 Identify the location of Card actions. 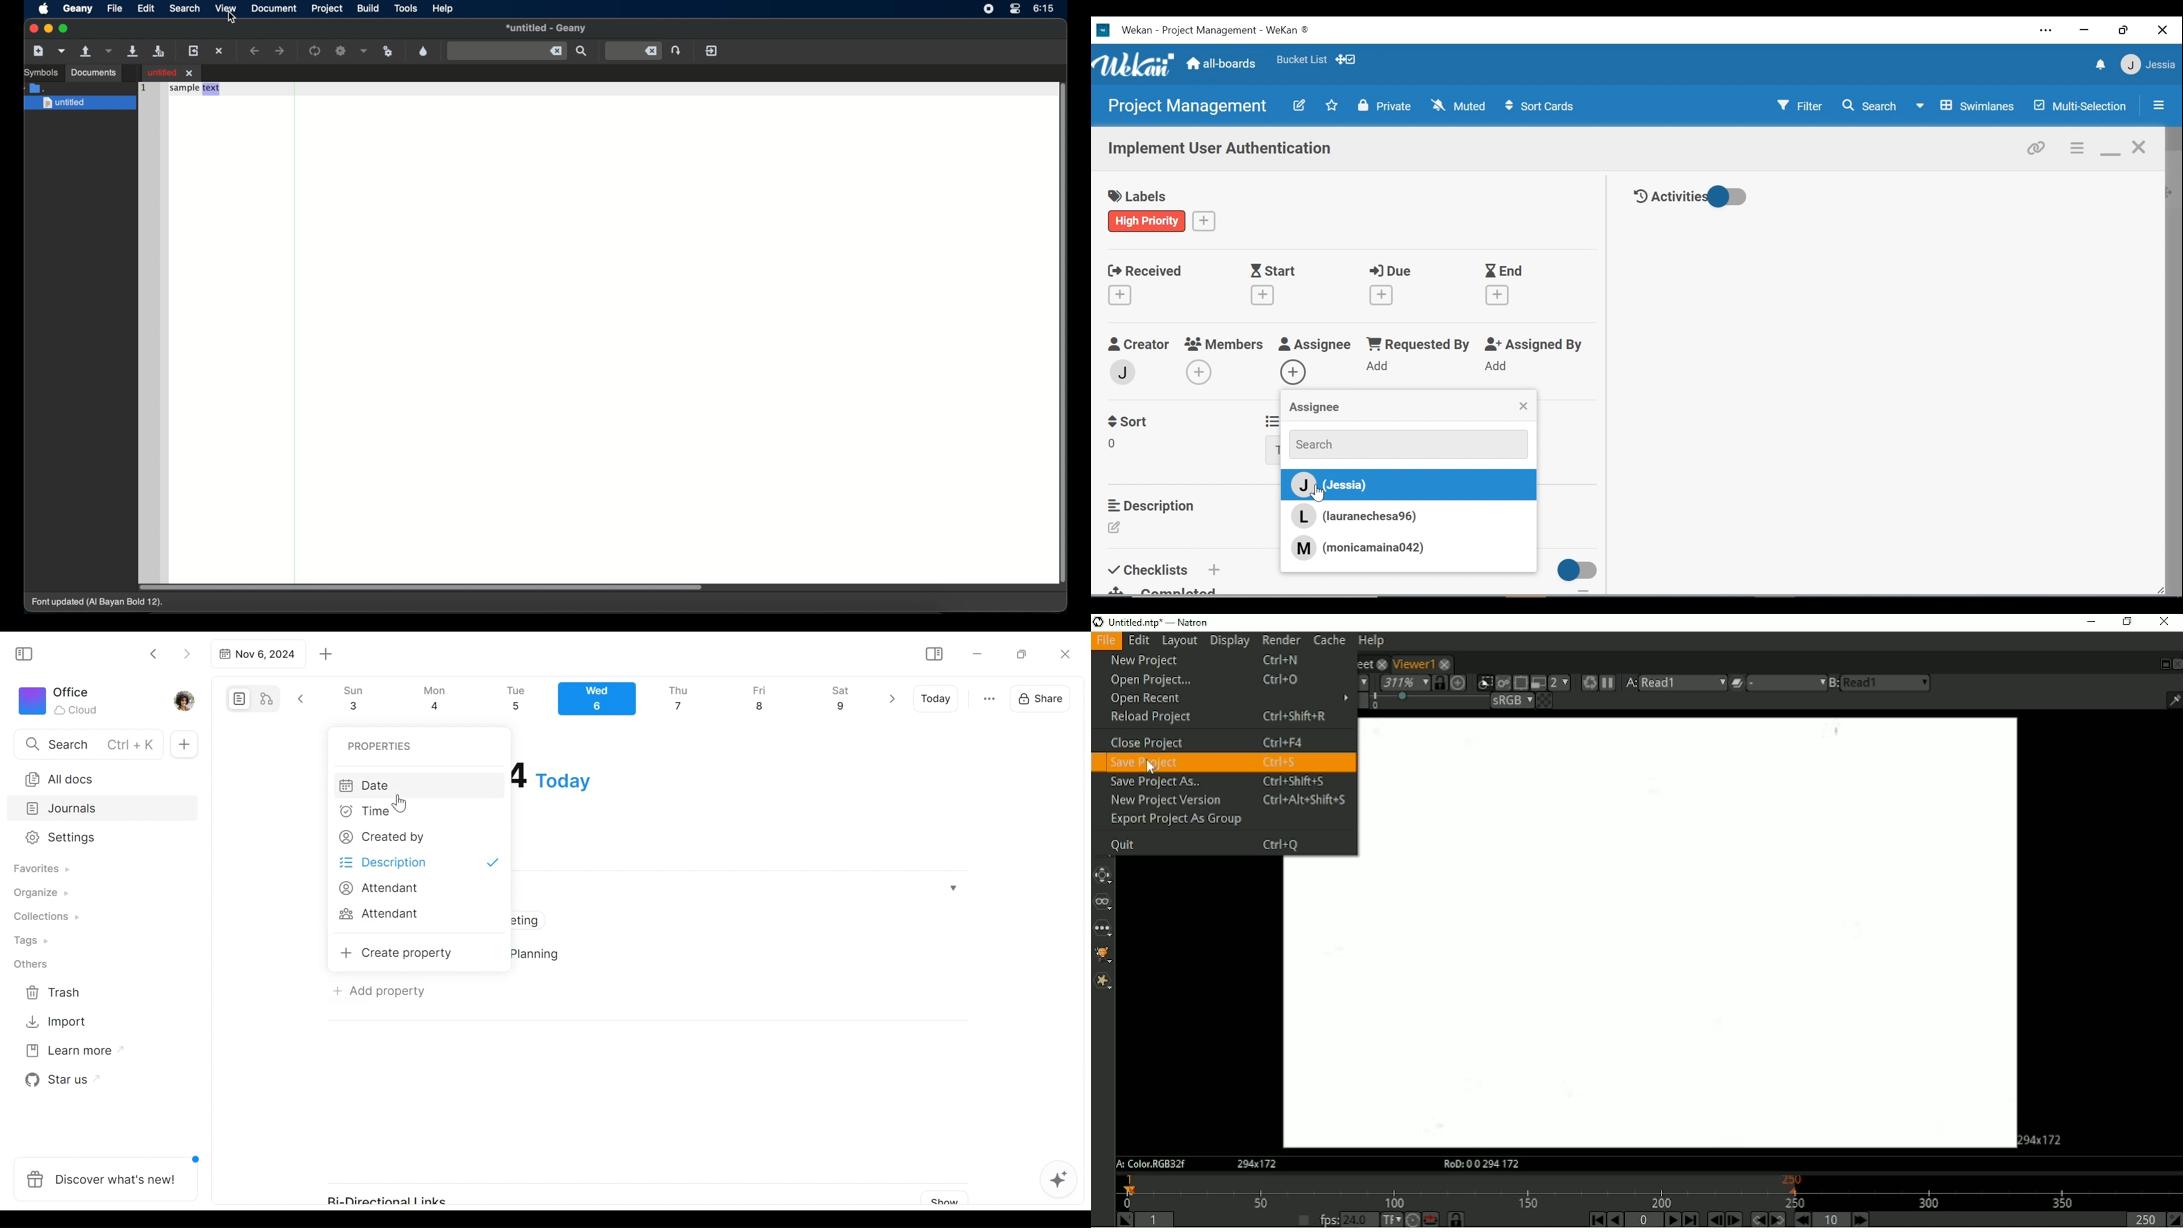
(2079, 148).